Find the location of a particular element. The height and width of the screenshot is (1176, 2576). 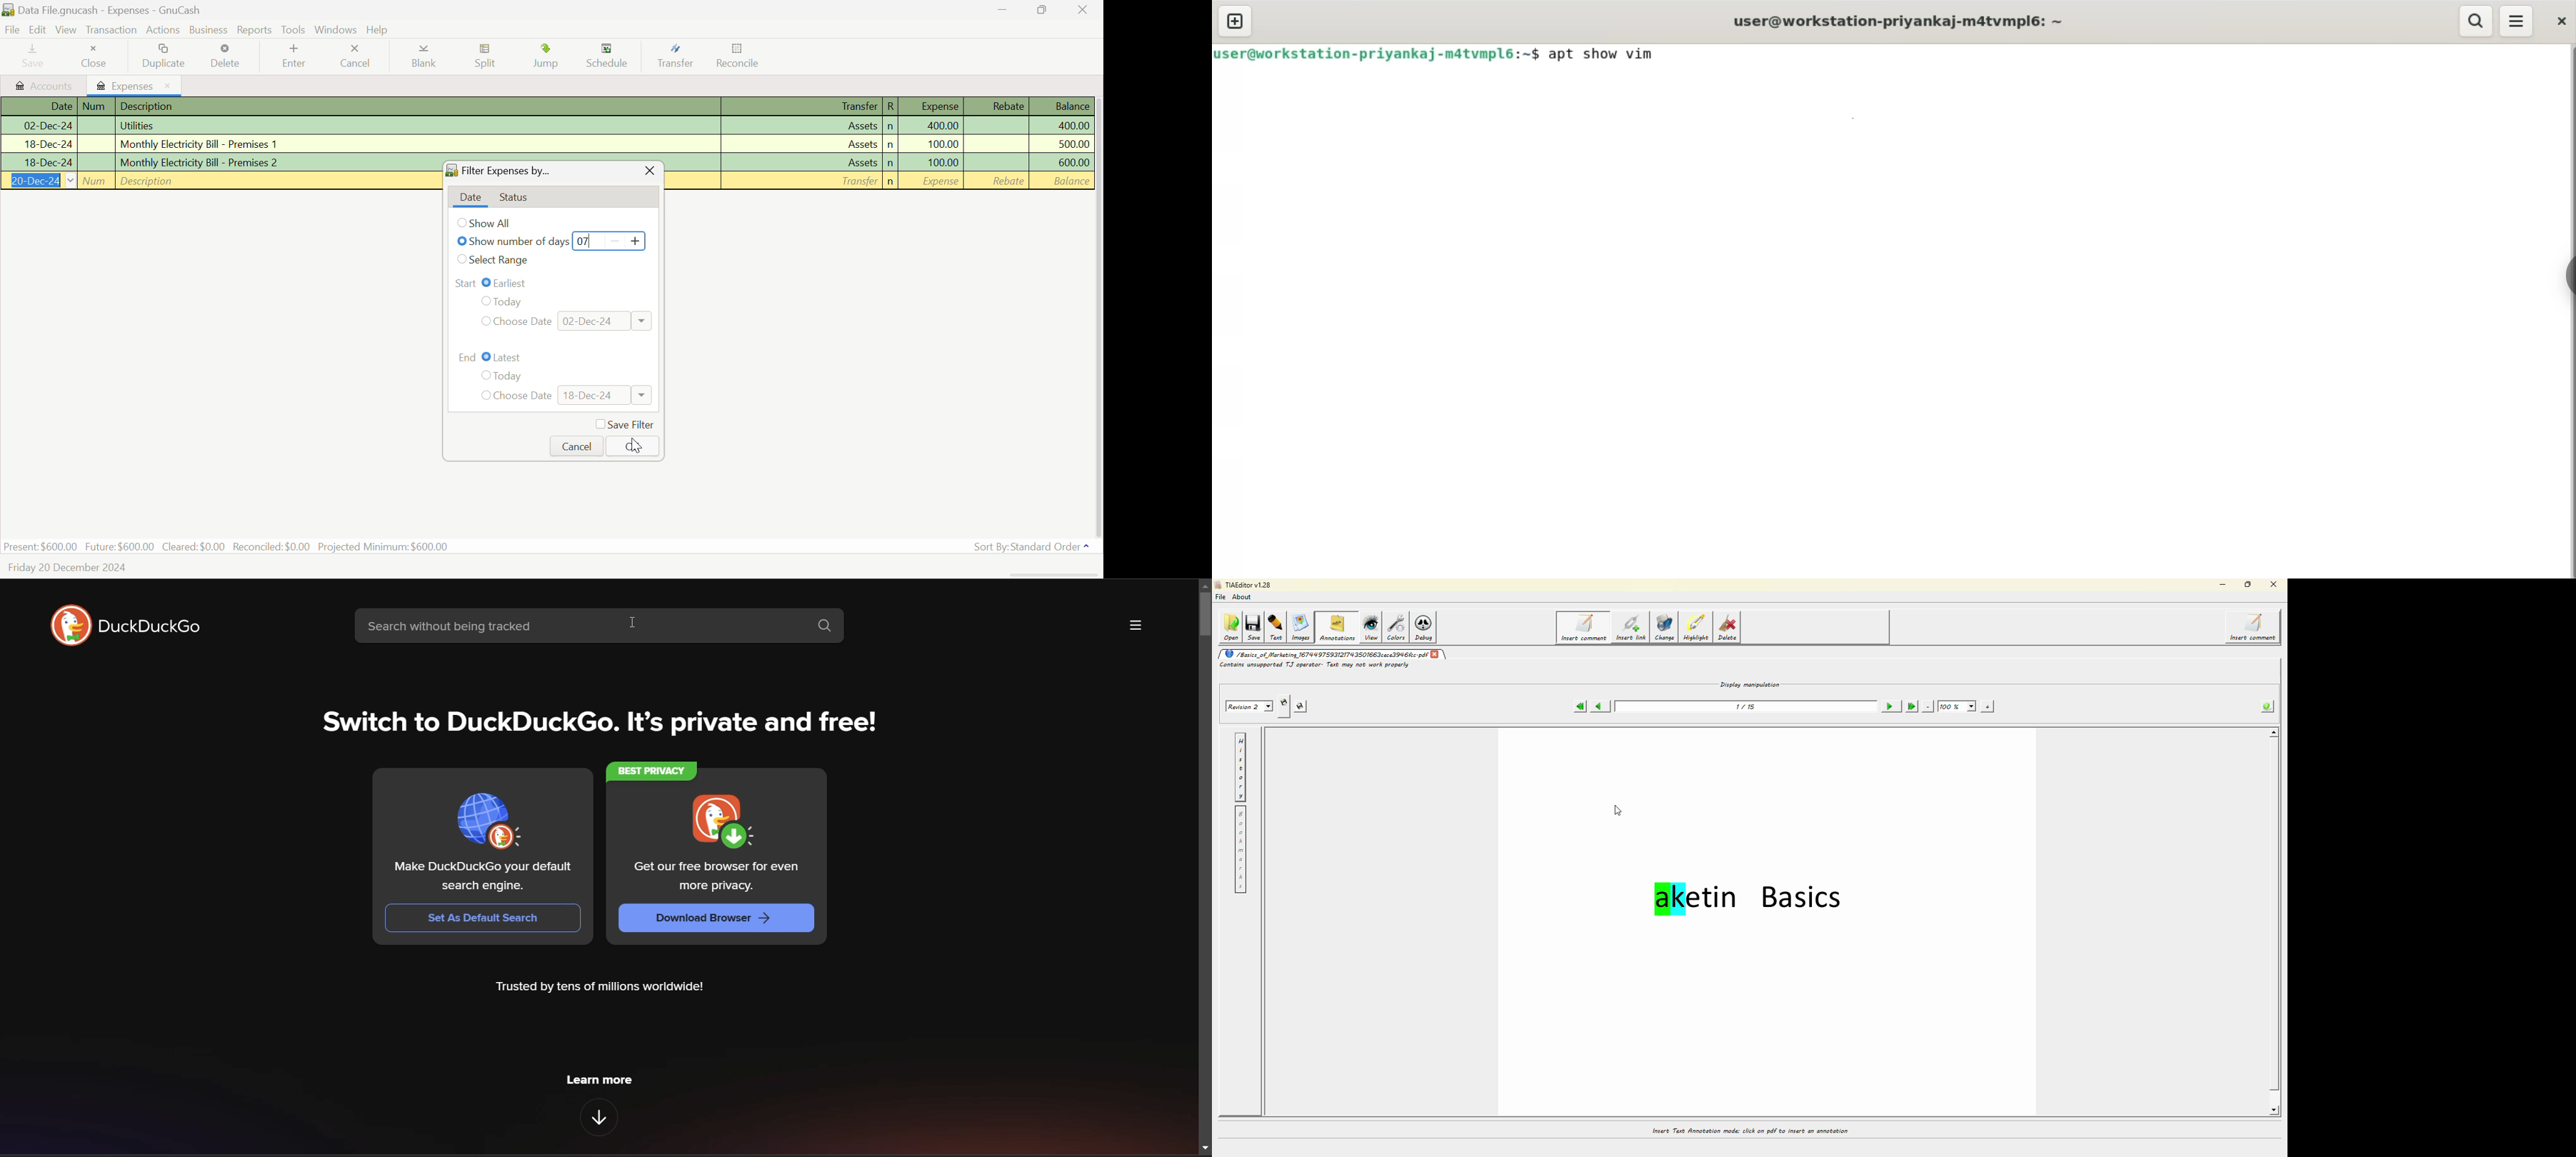

Delete is located at coordinates (230, 55).